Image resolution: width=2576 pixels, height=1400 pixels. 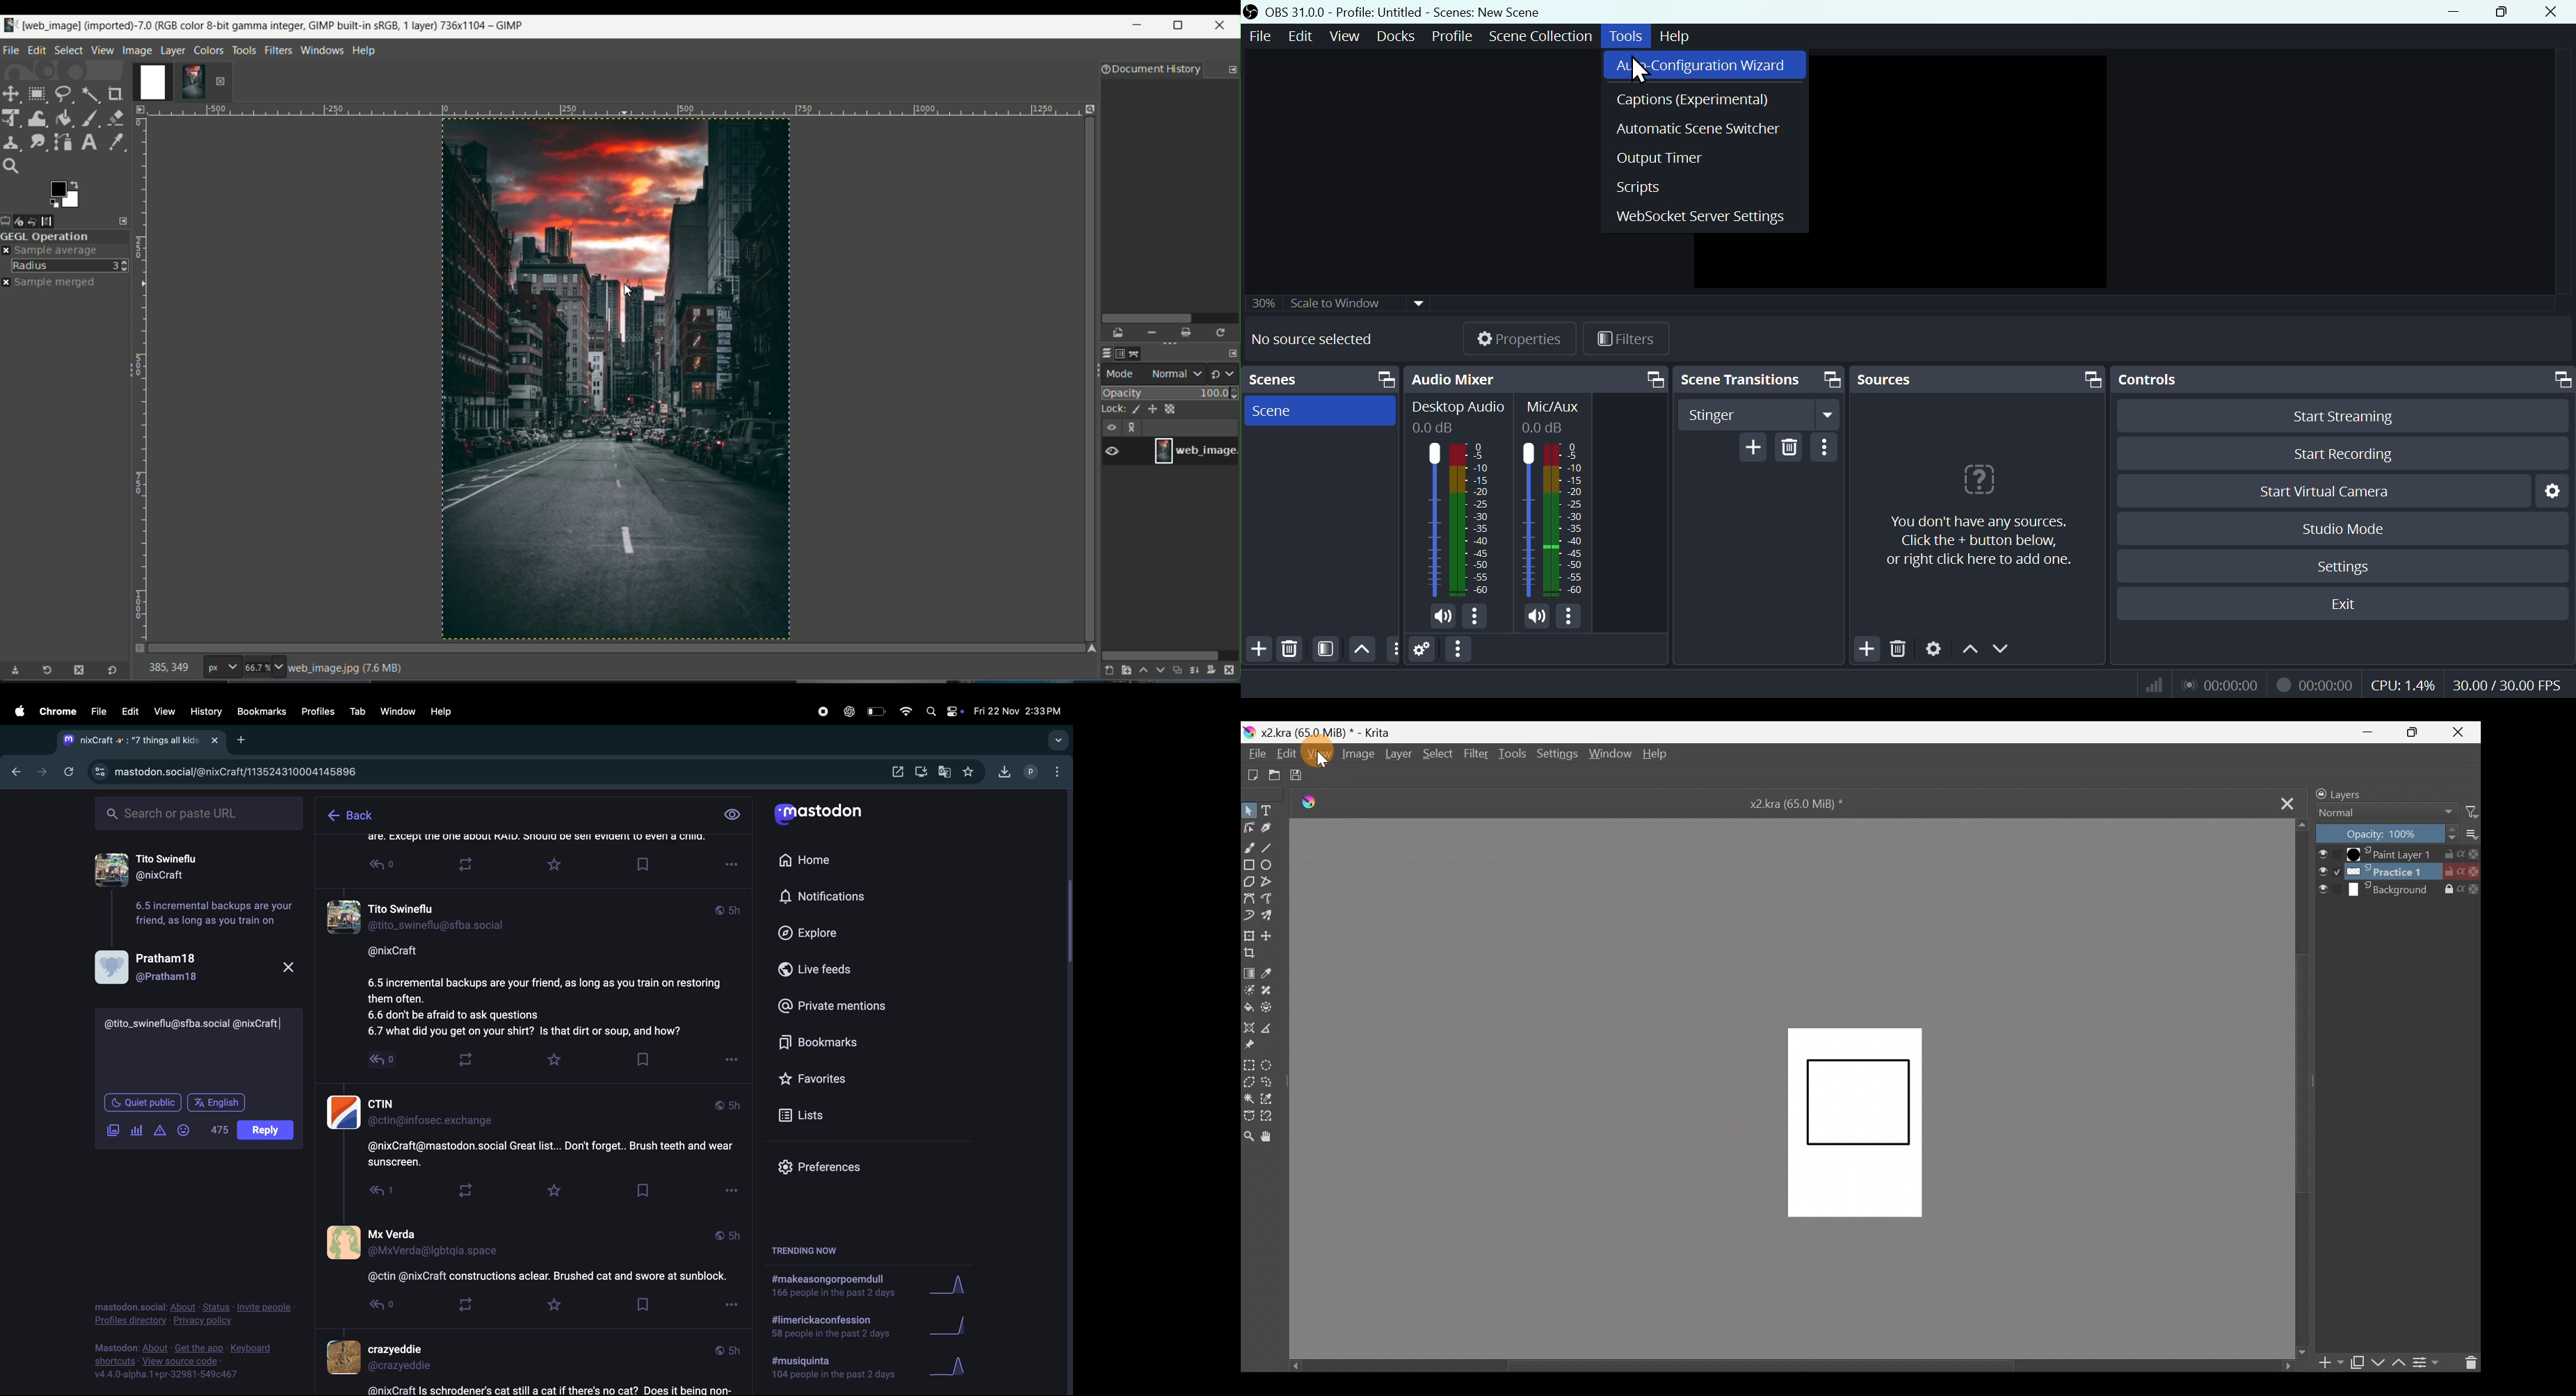 What do you see at coordinates (2402, 683) in the screenshot?
I see `CPU` at bounding box center [2402, 683].